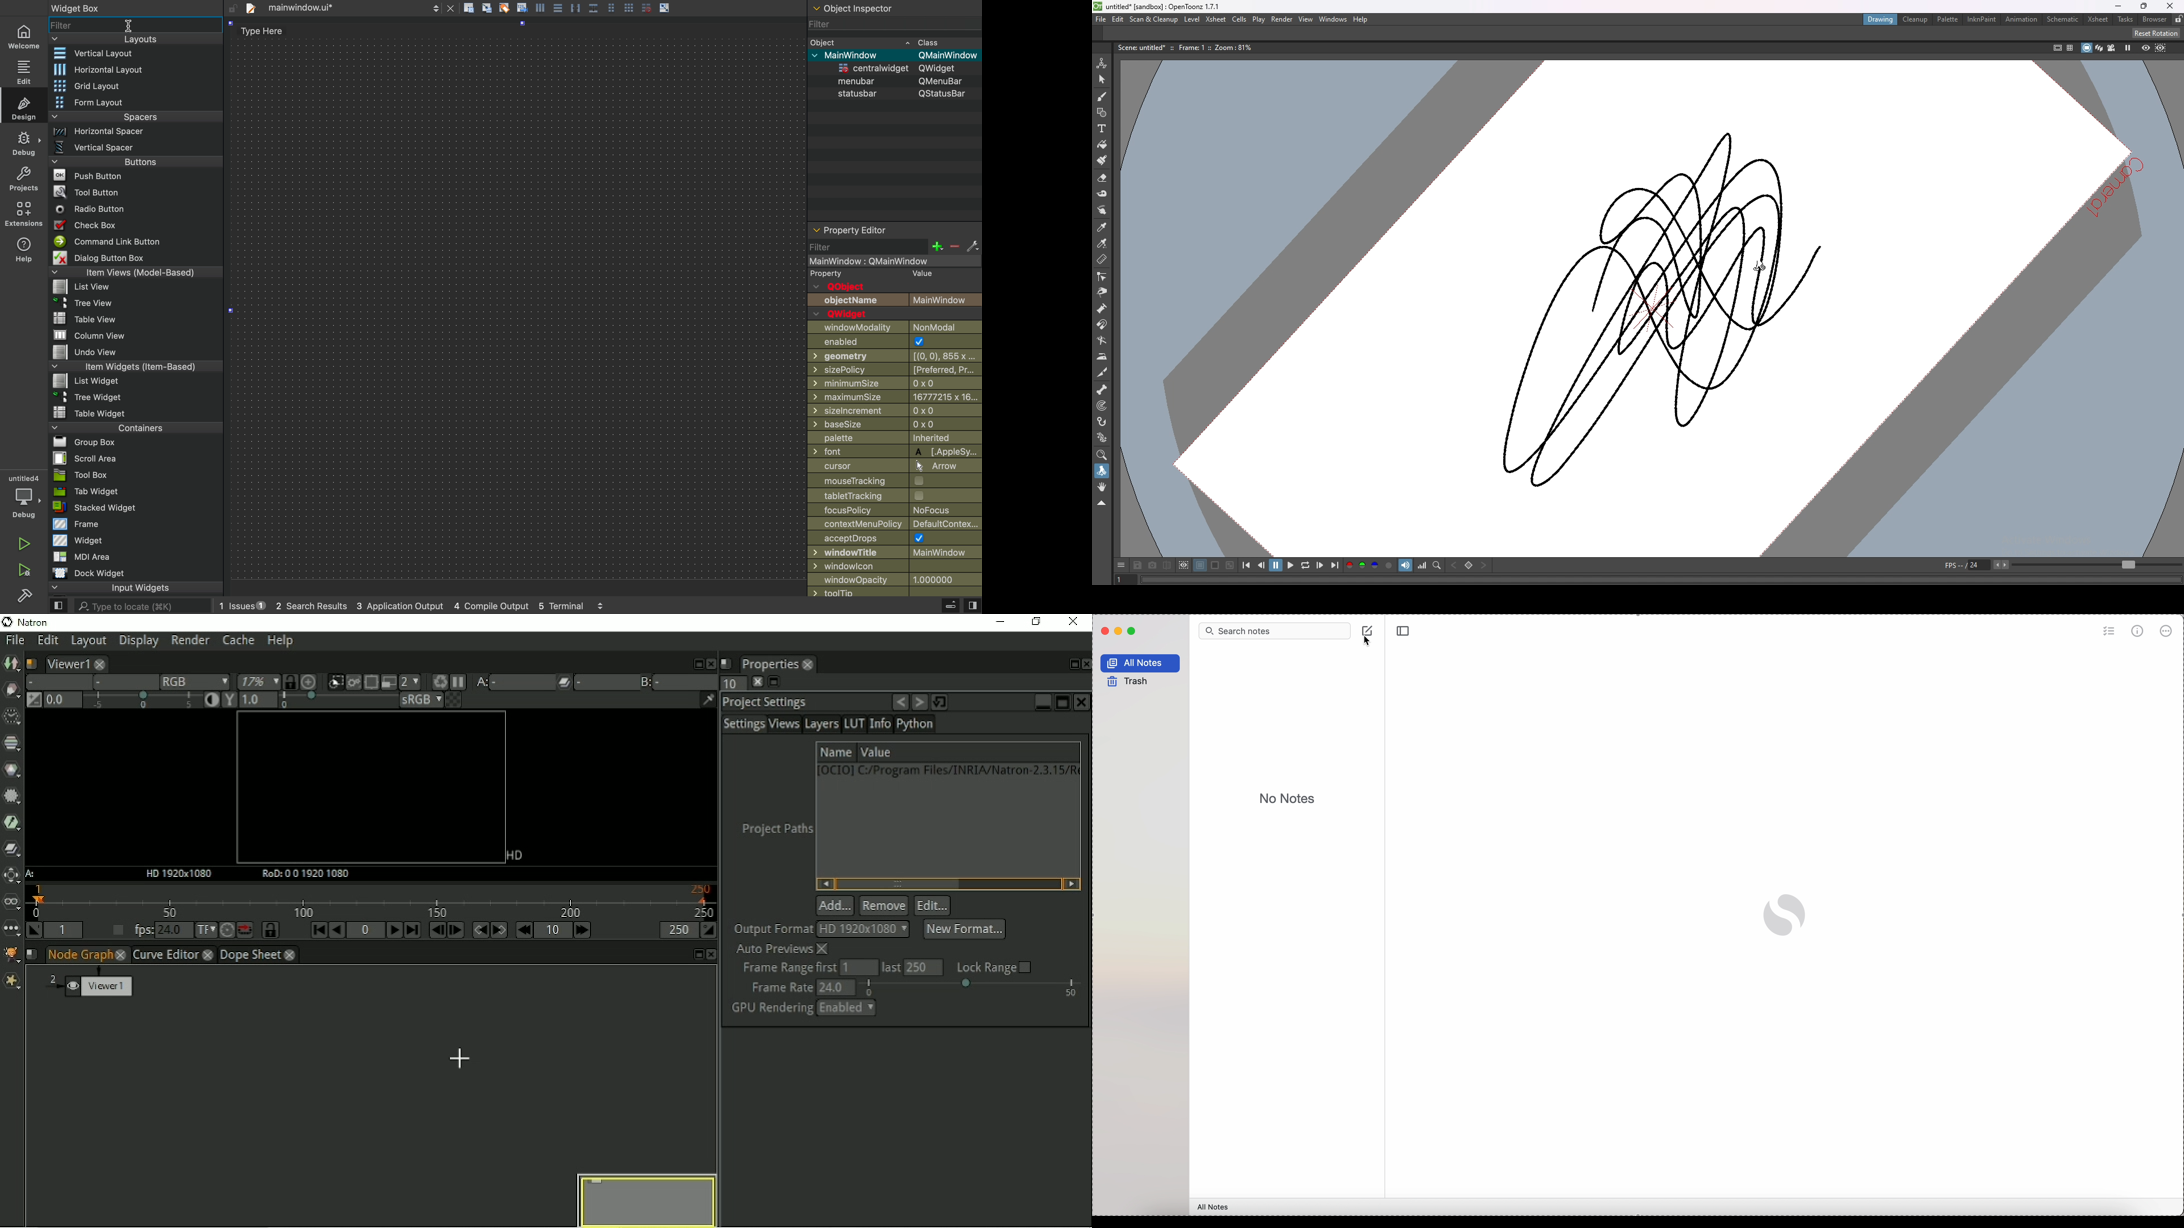 Image resolution: width=2184 pixels, height=1232 pixels. Describe the element at coordinates (137, 396) in the screenshot. I see `tree widget` at that location.